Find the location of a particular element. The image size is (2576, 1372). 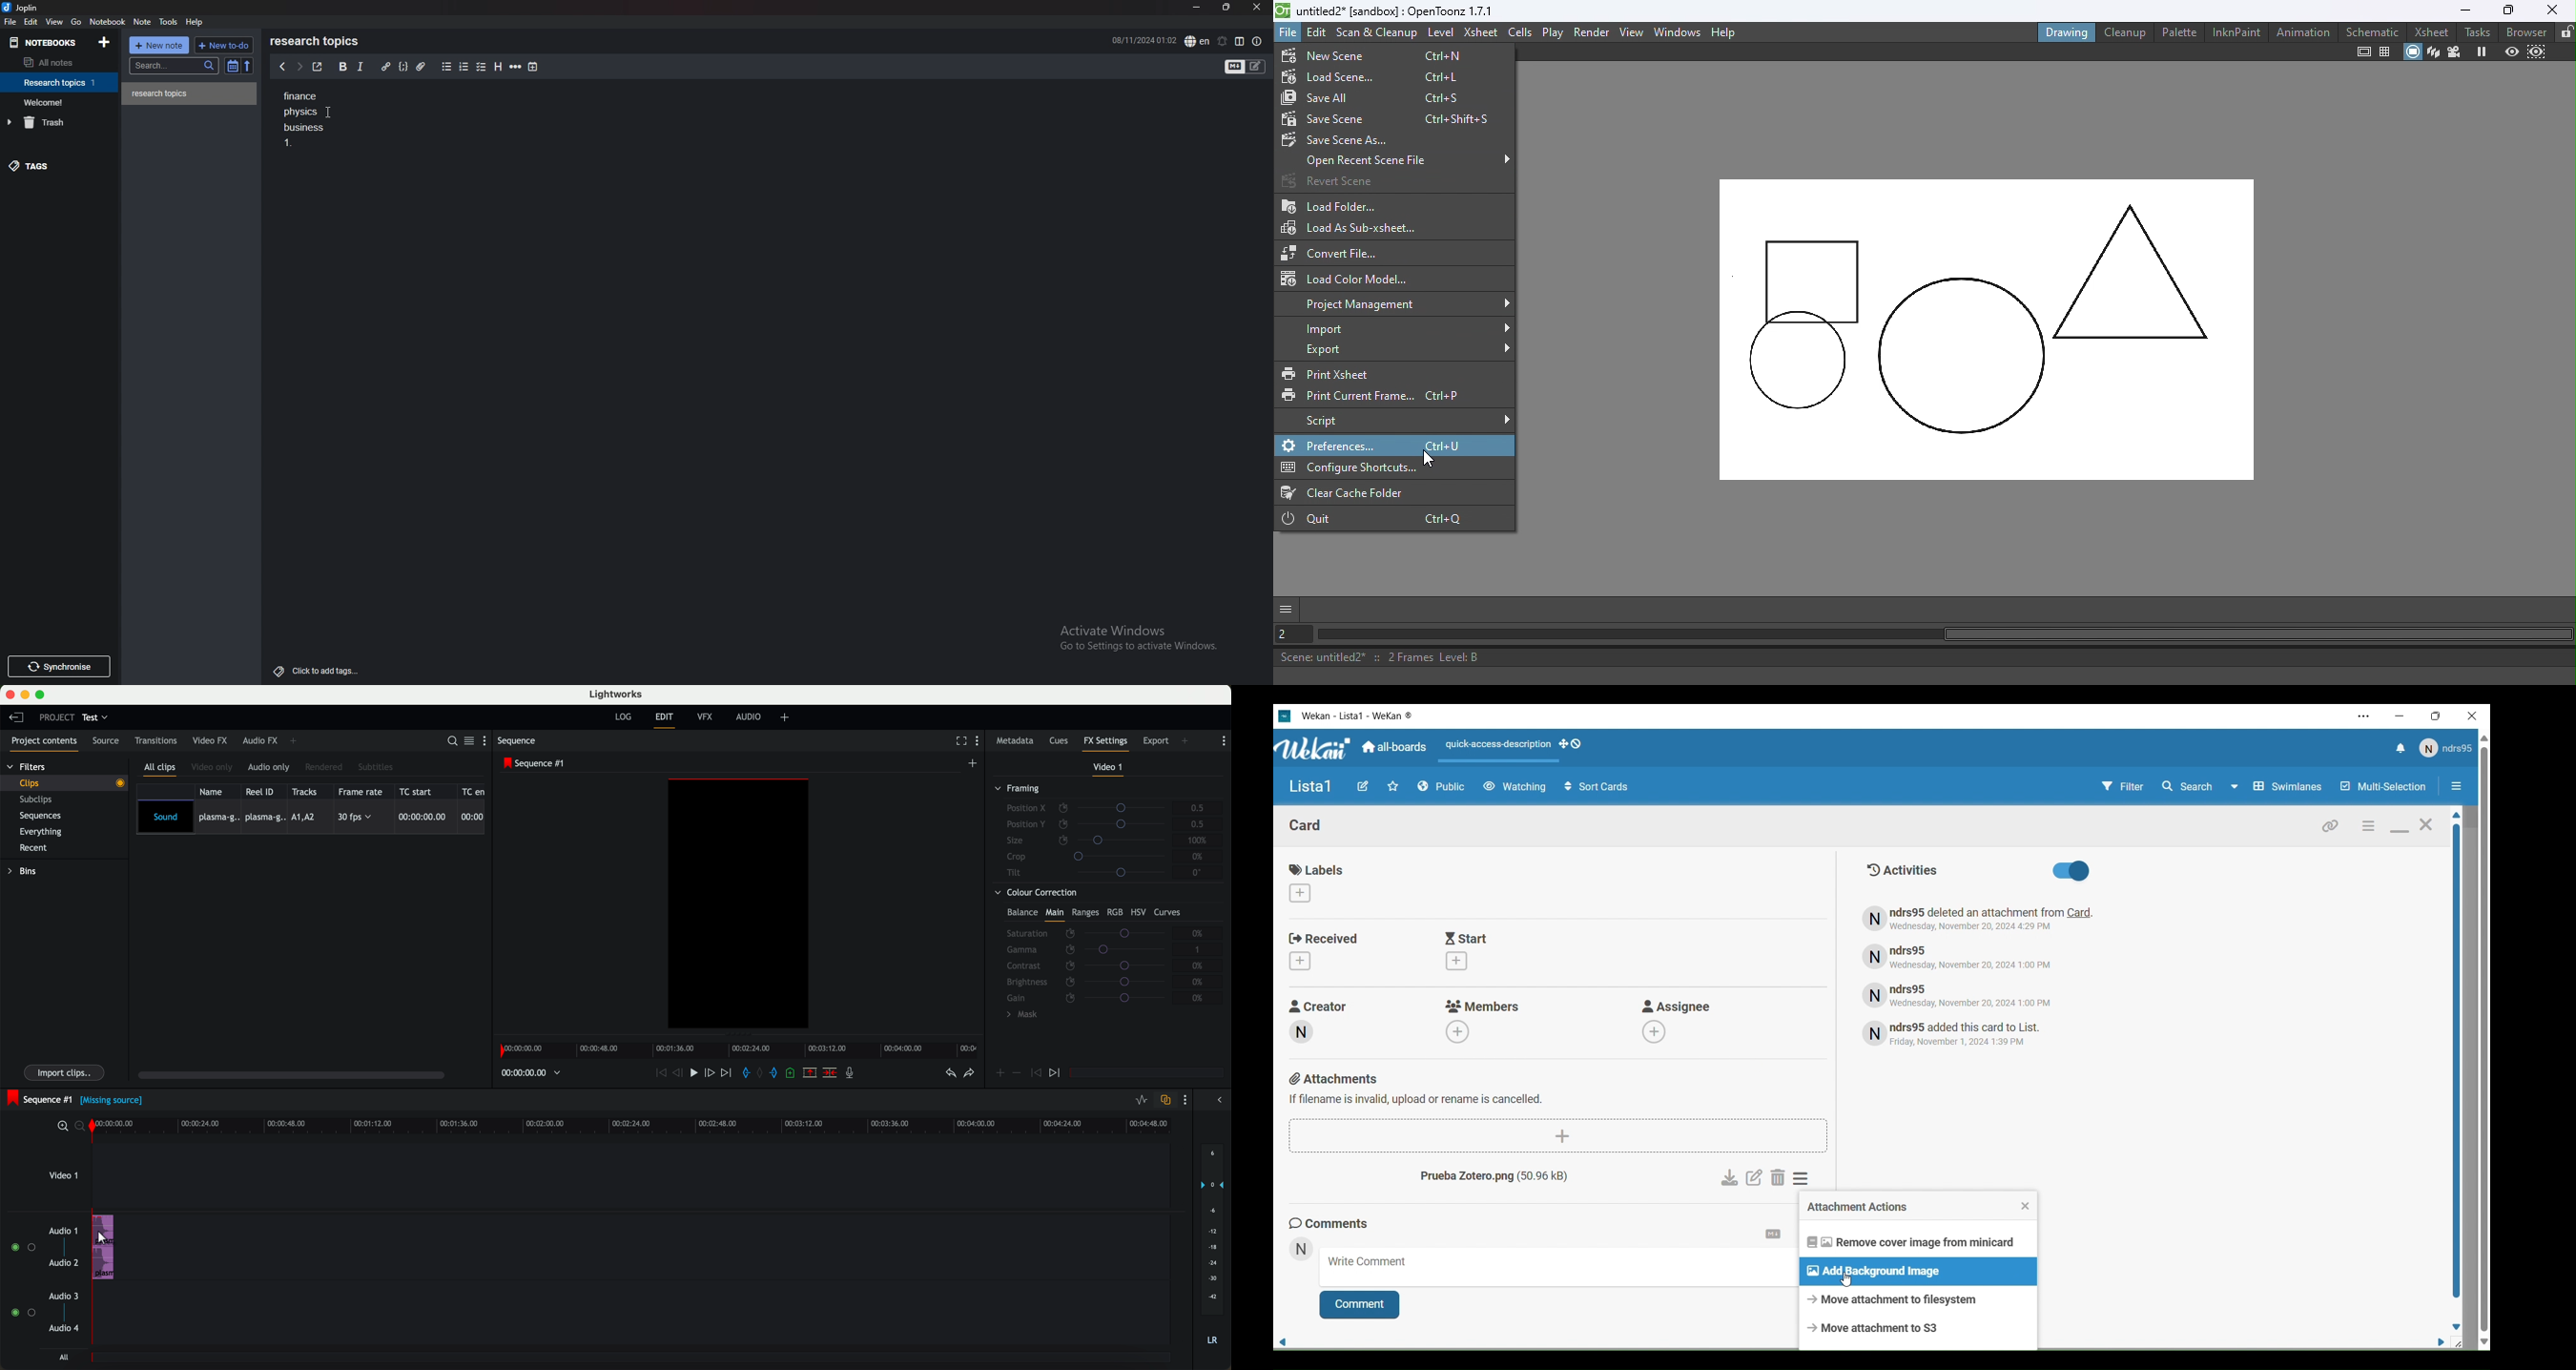

test tab is located at coordinates (96, 715).